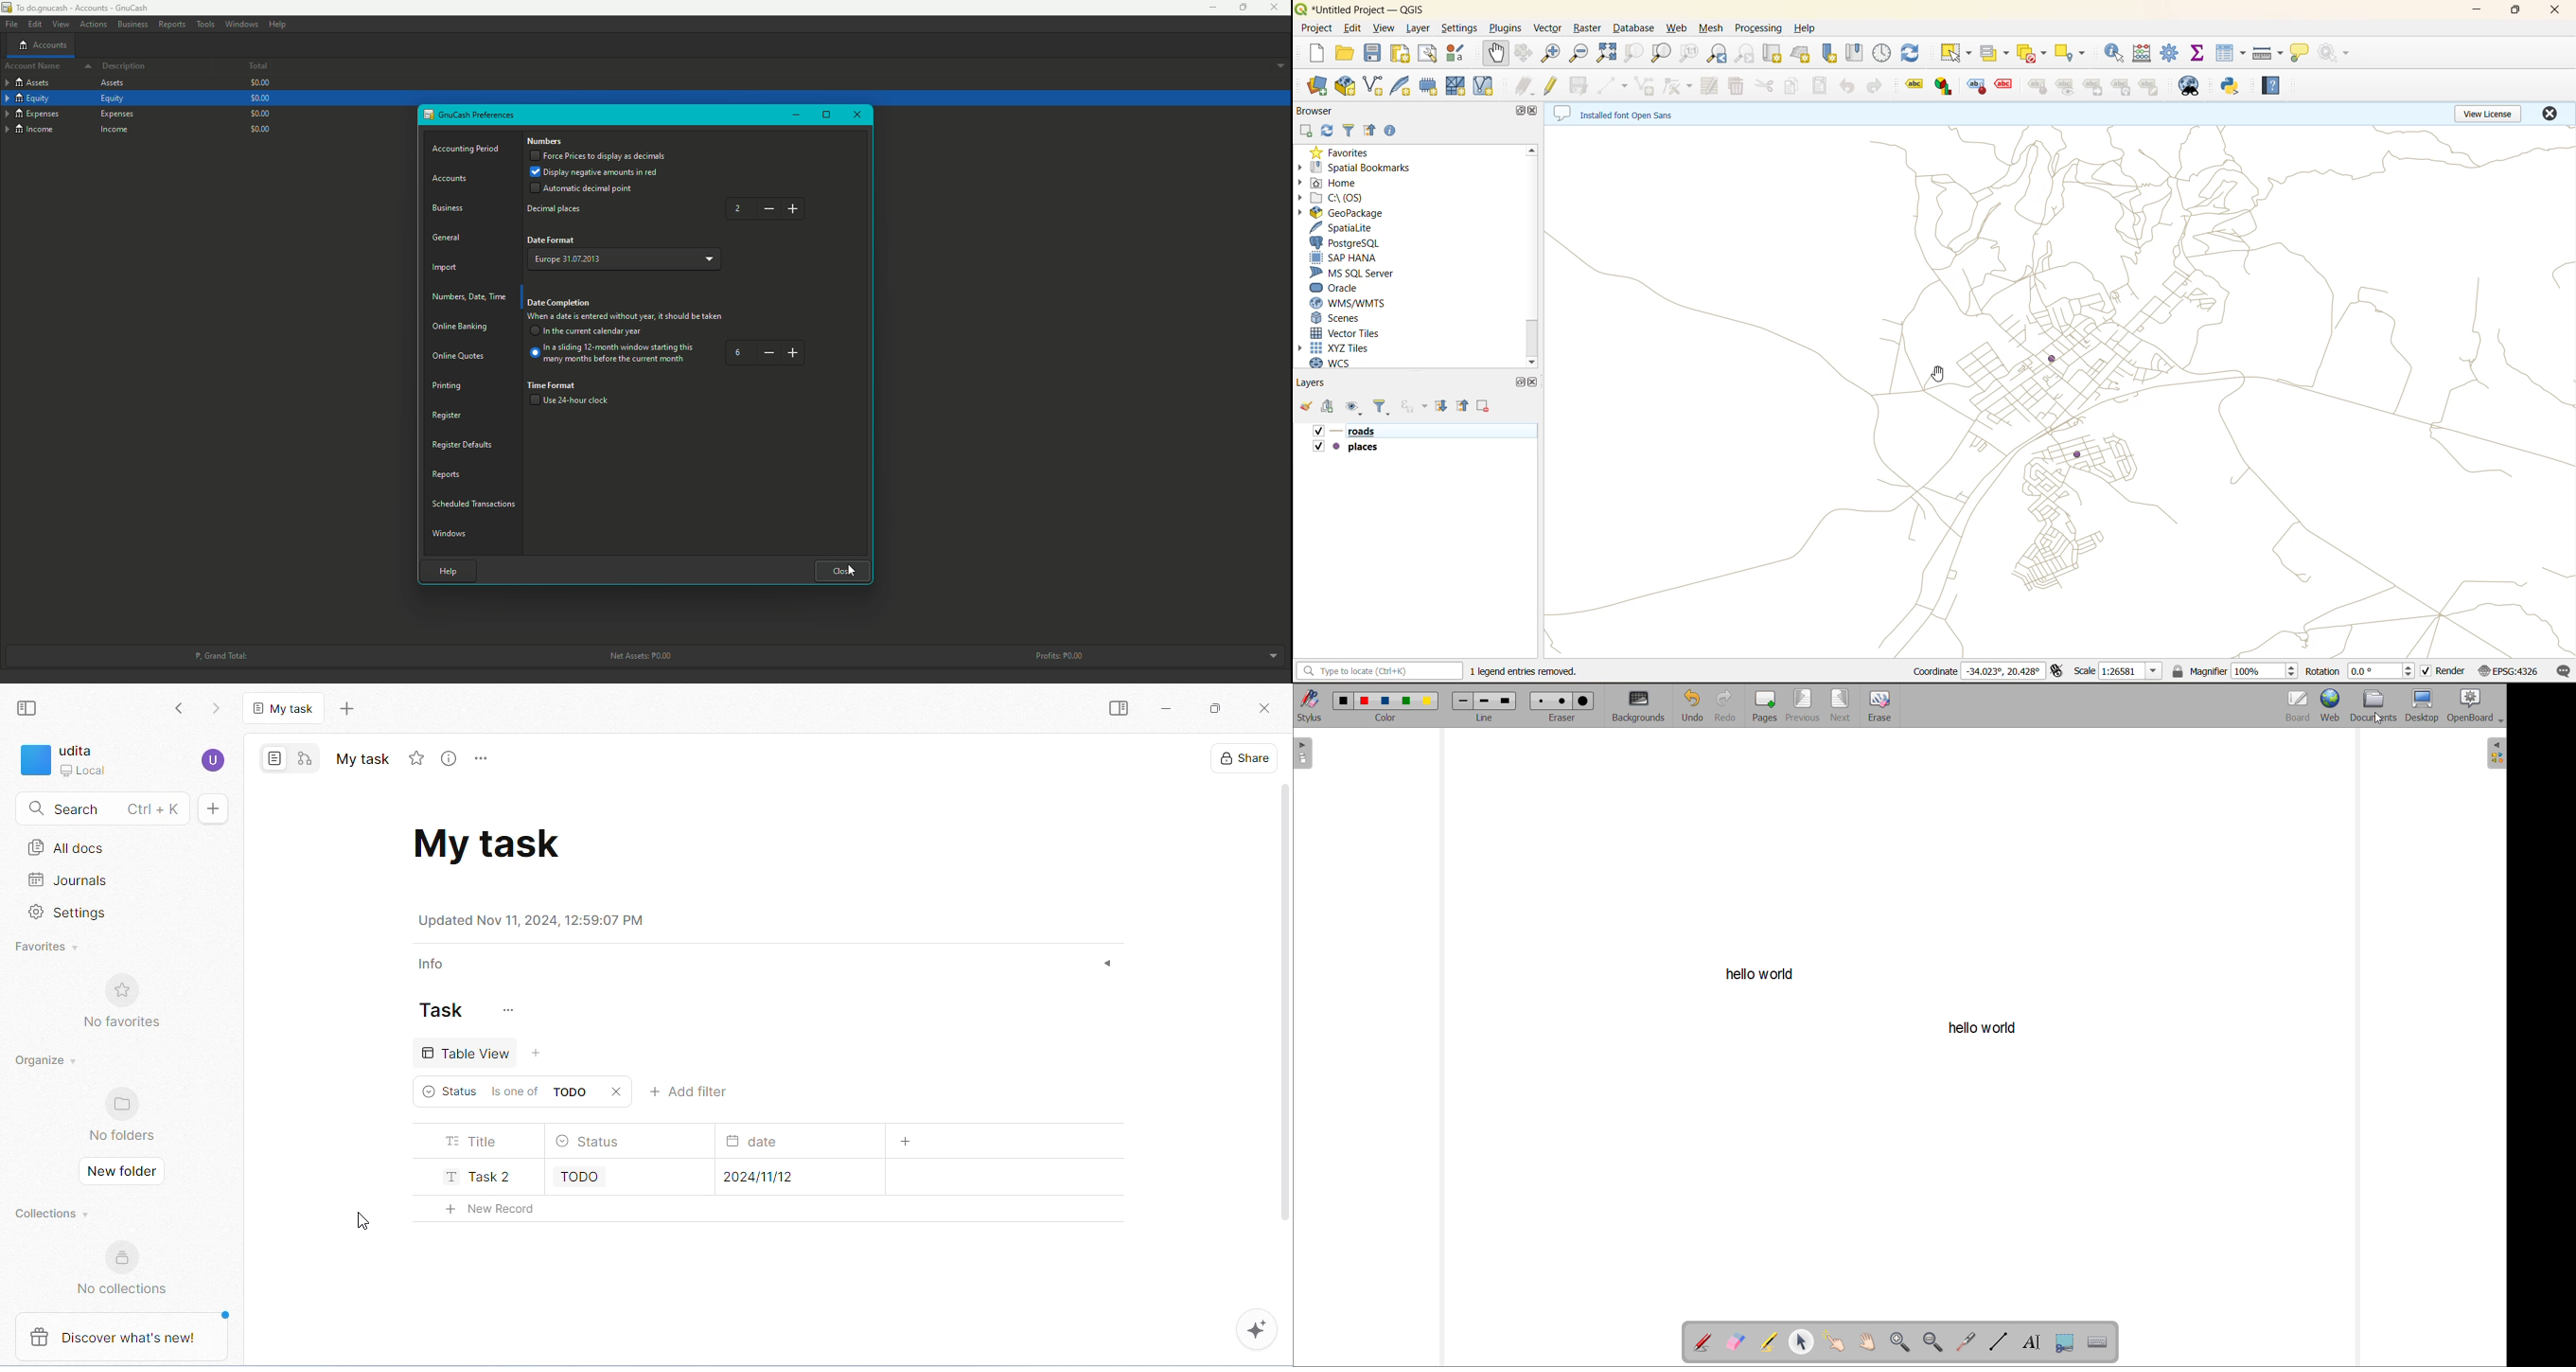 The image size is (2576, 1372). What do you see at coordinates (220, 655) in the screenshot?
I see `Grand Total` at bounding box center [220, 655].